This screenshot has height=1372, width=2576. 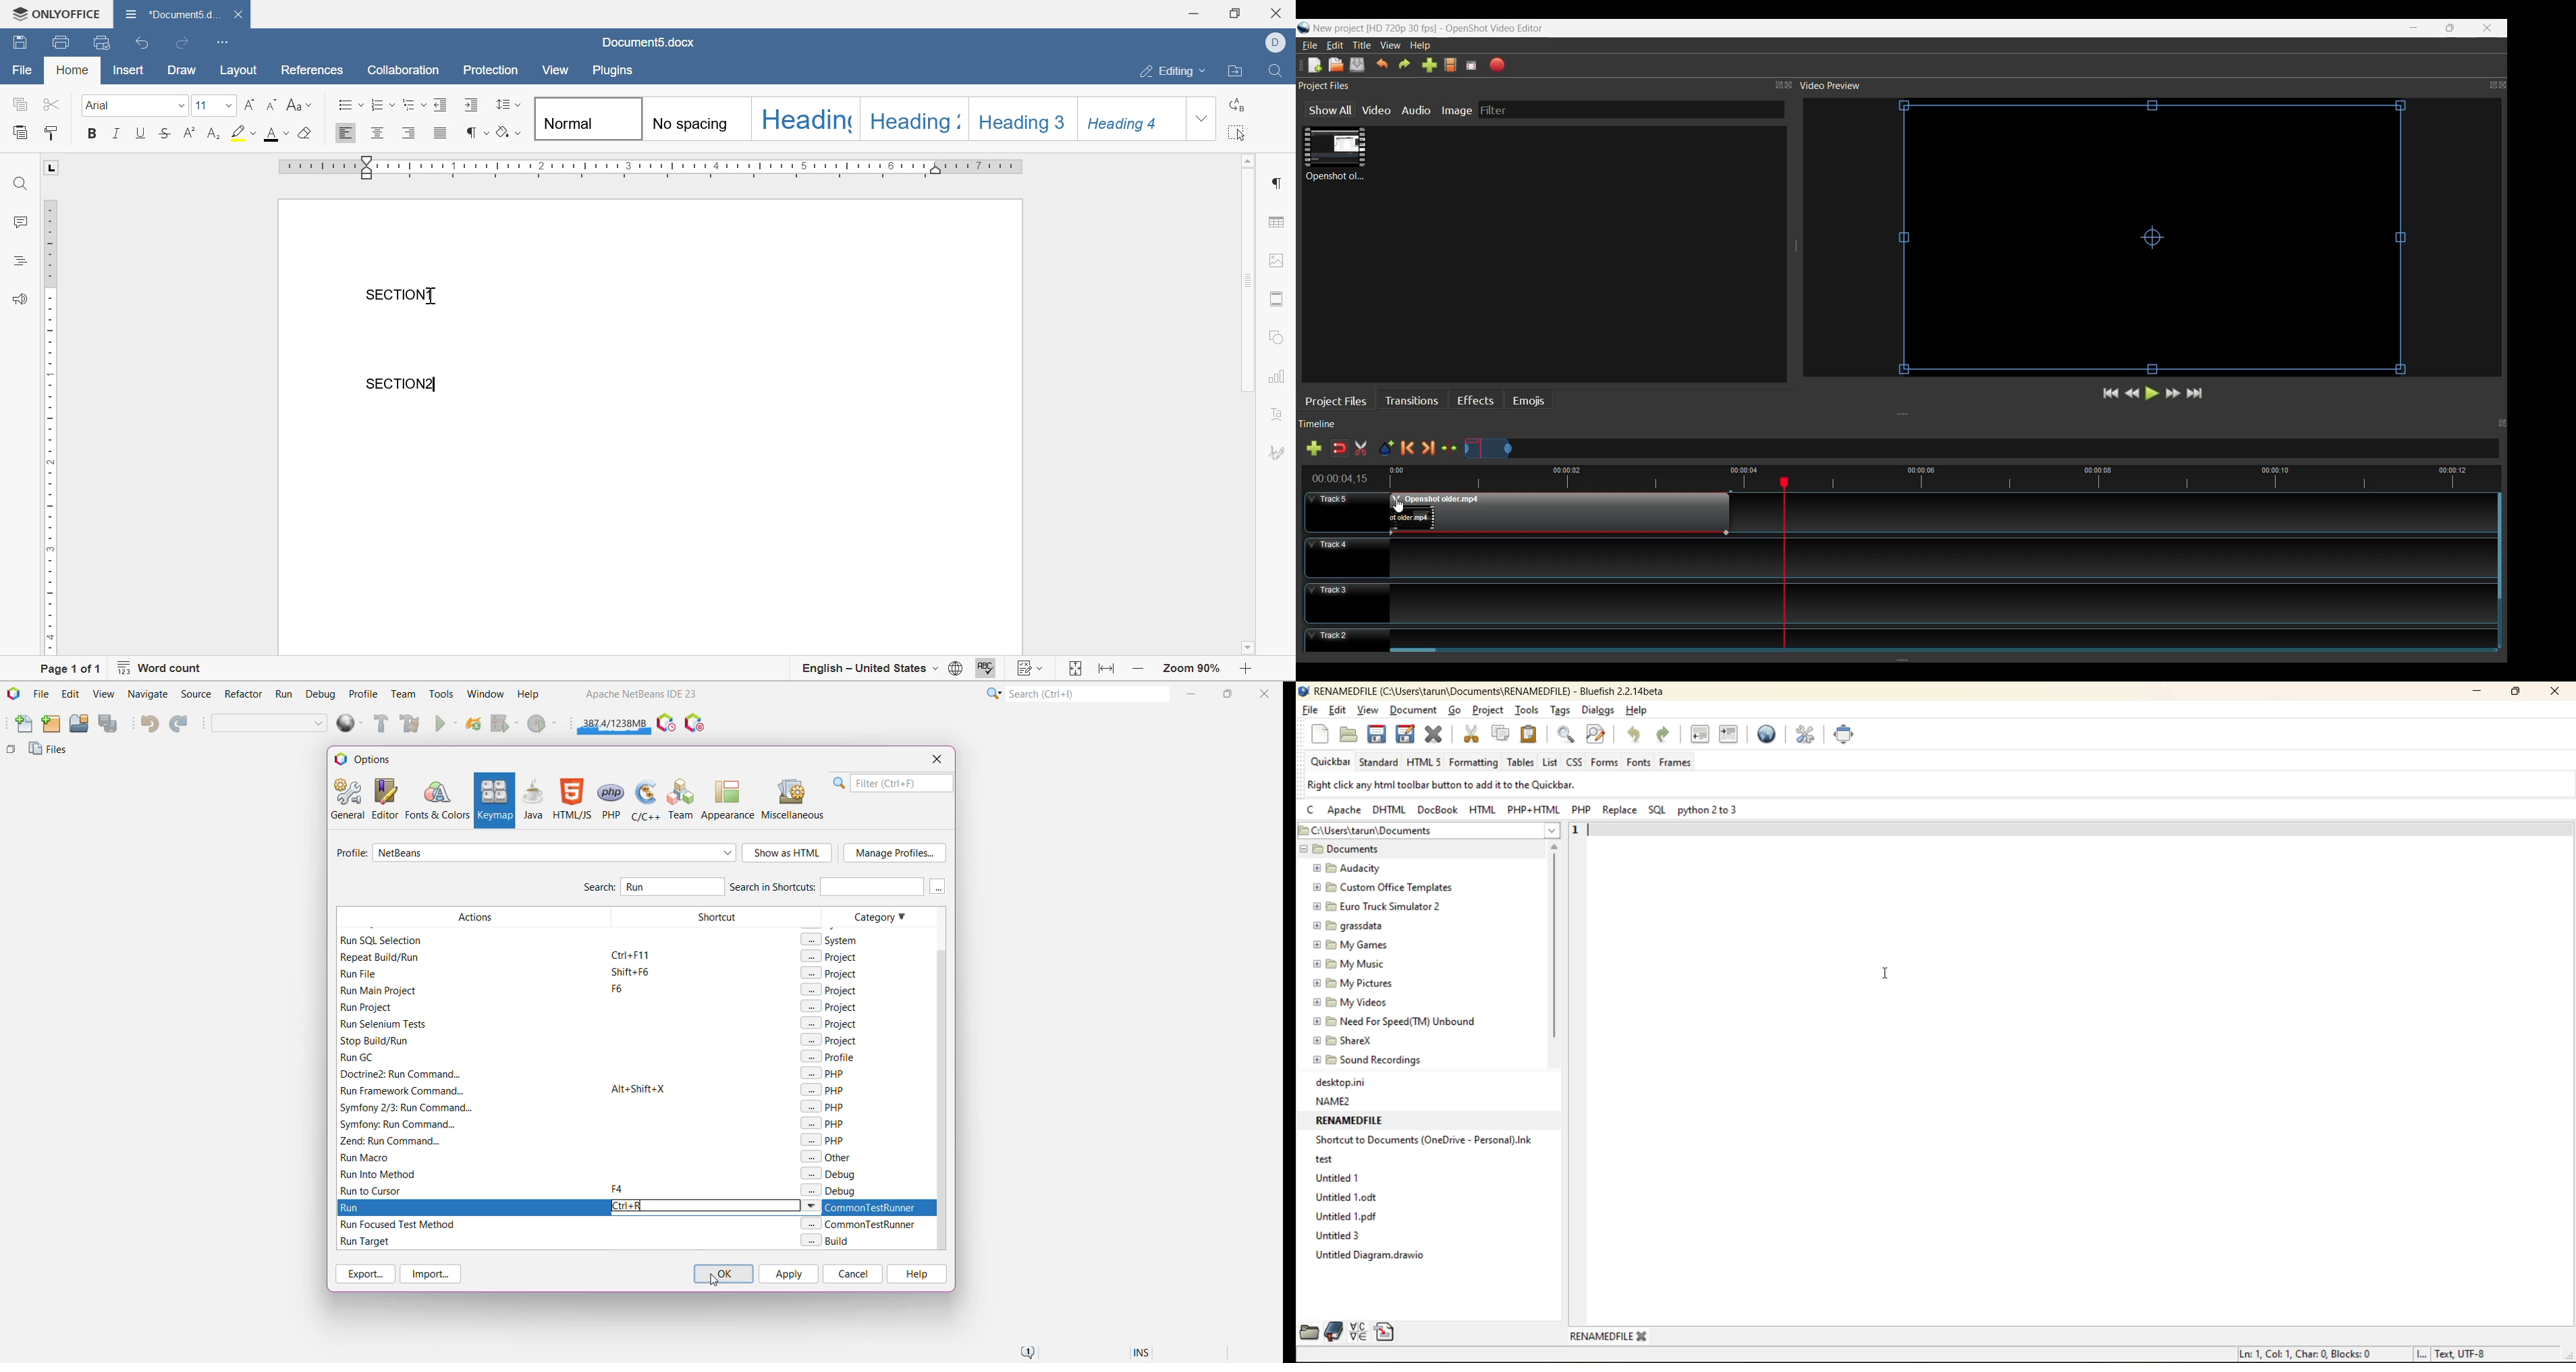 What do you see at coordinates (1350, 1198) in the screenshot?
I see `Untitled1.odt` at bounding box center [1350, 1198].